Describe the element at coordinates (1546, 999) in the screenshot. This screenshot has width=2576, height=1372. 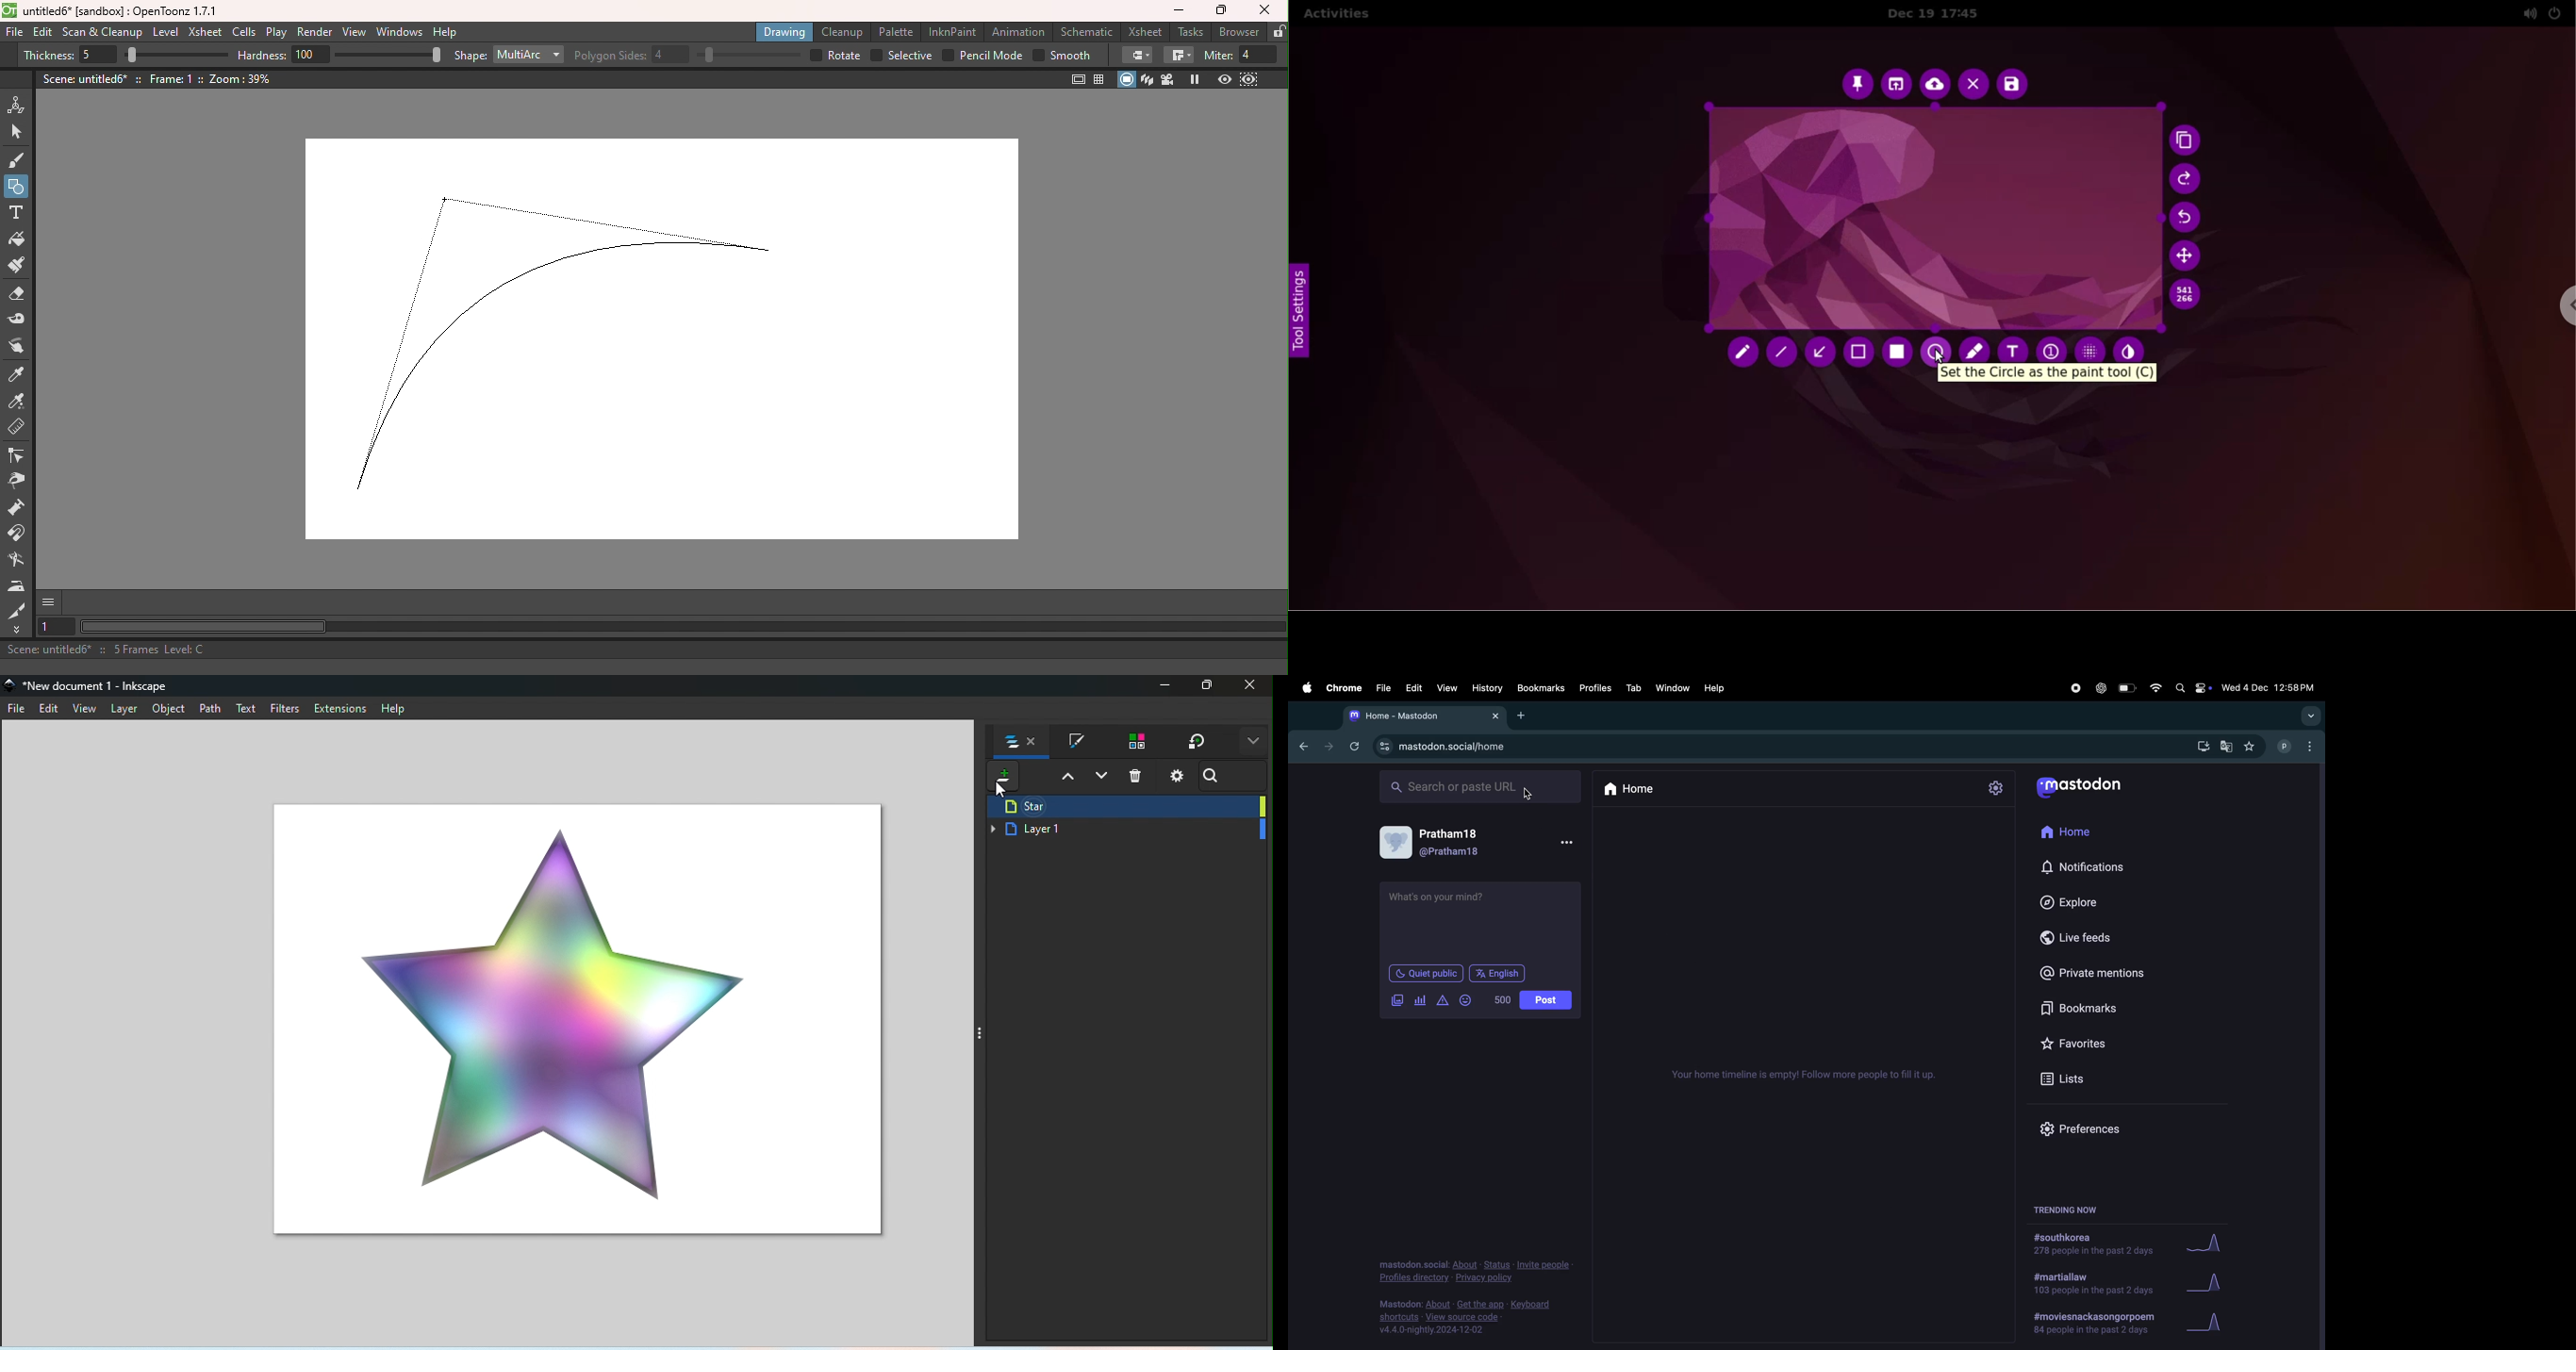
I see `post` at that location.